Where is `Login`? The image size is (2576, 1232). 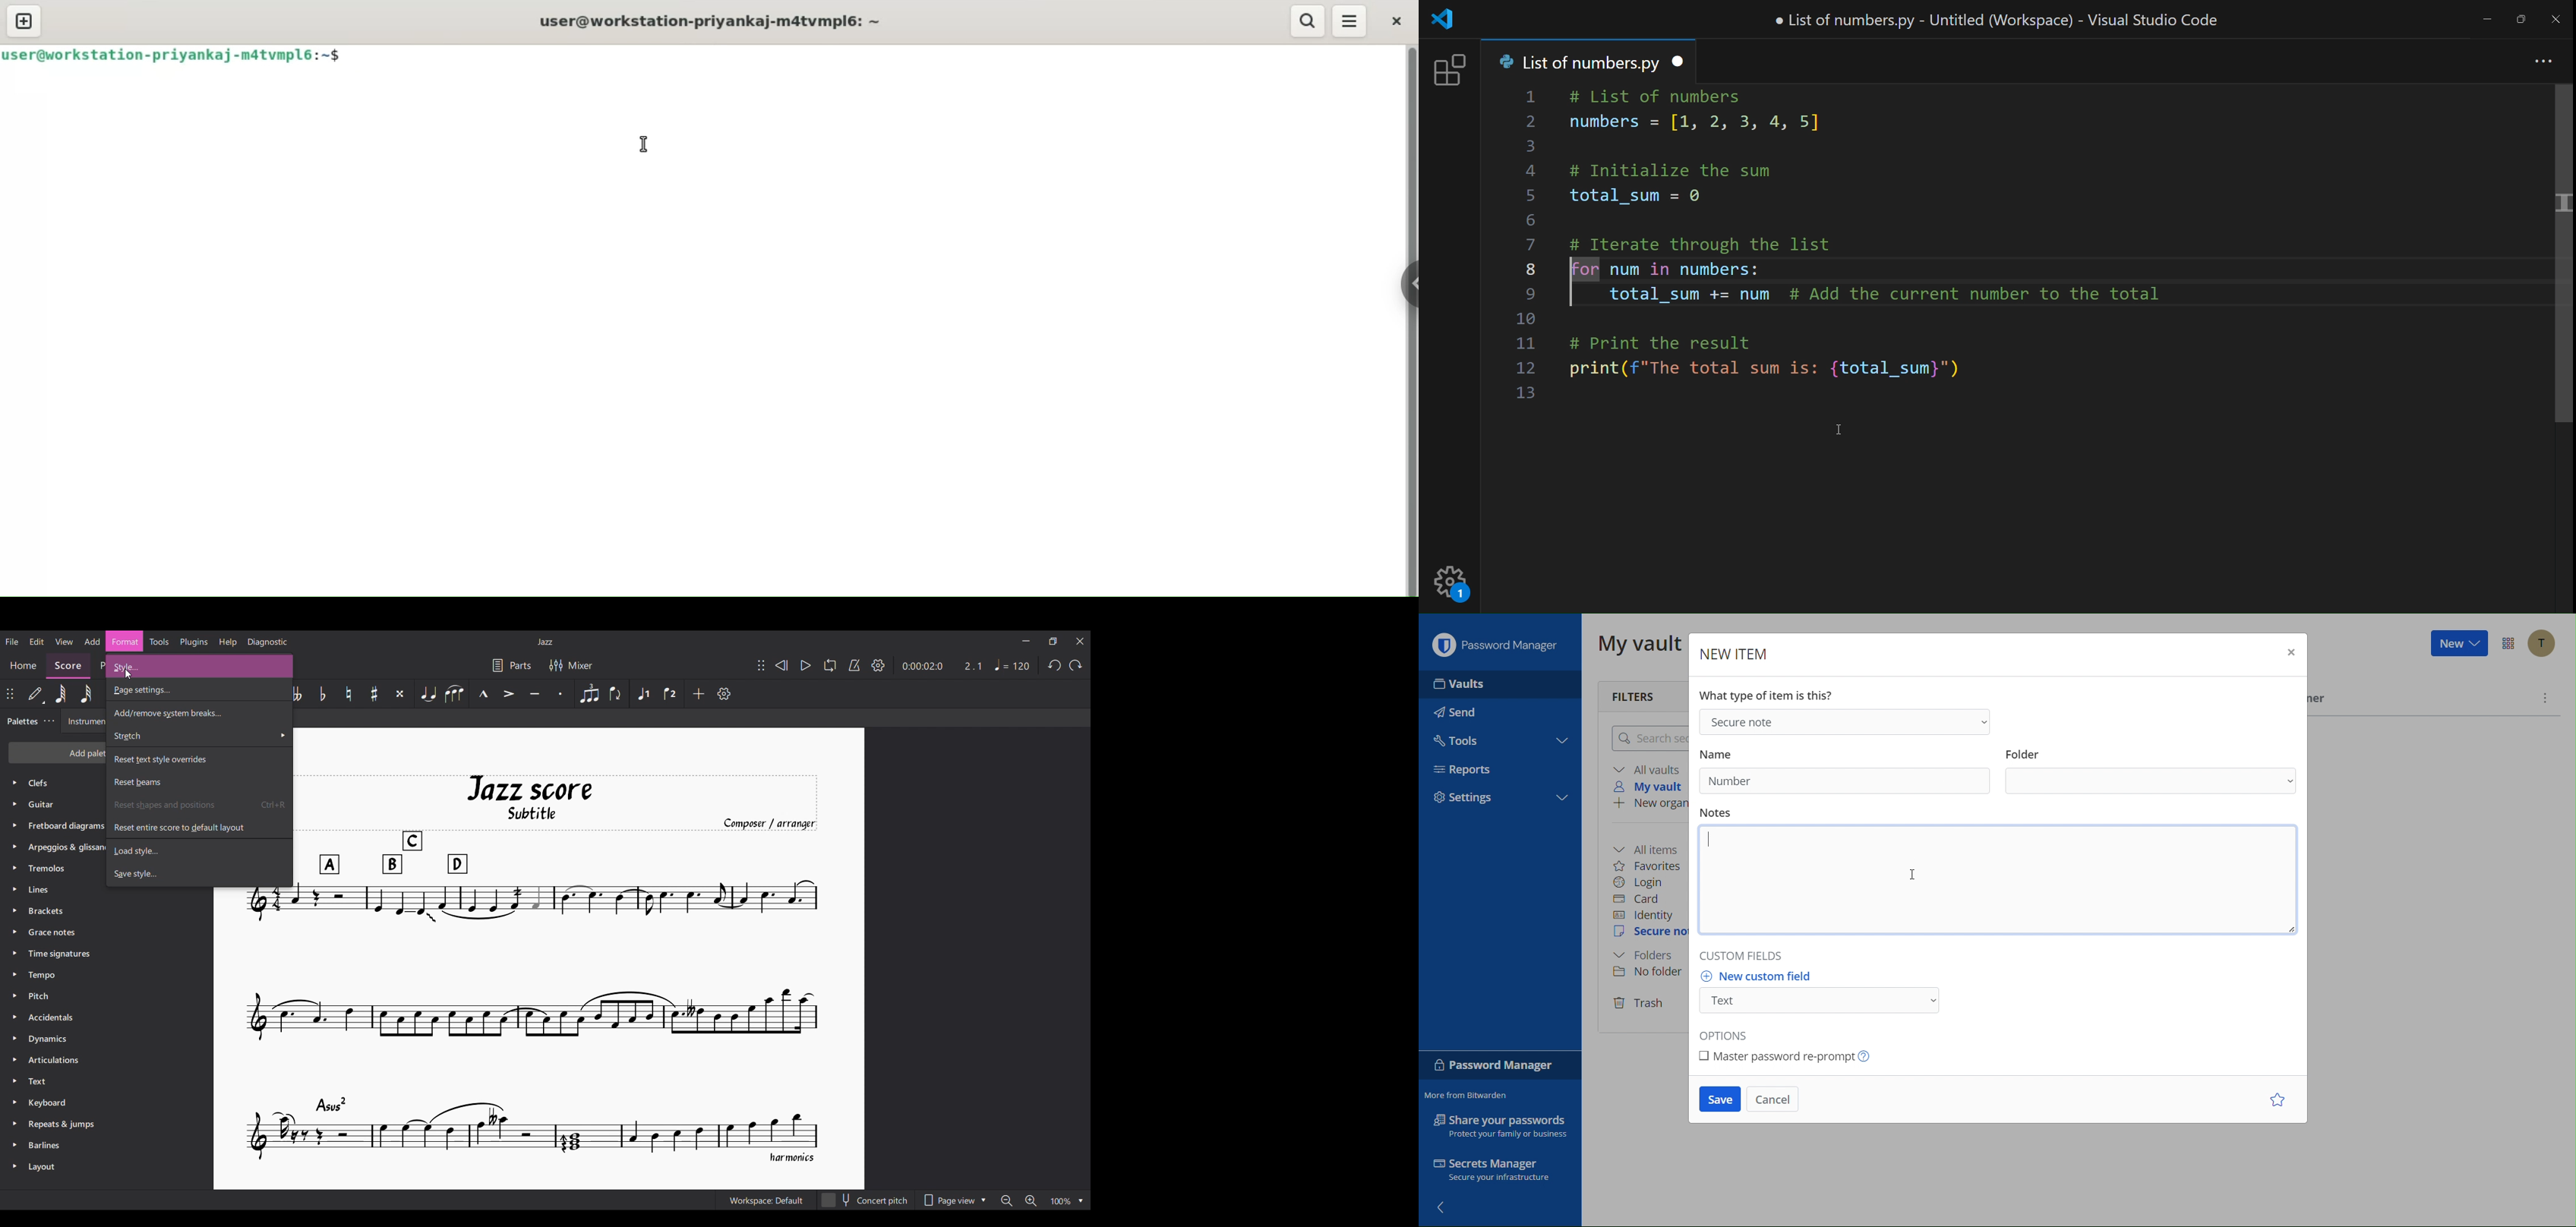 Login is located at coordinates (1643, 881).